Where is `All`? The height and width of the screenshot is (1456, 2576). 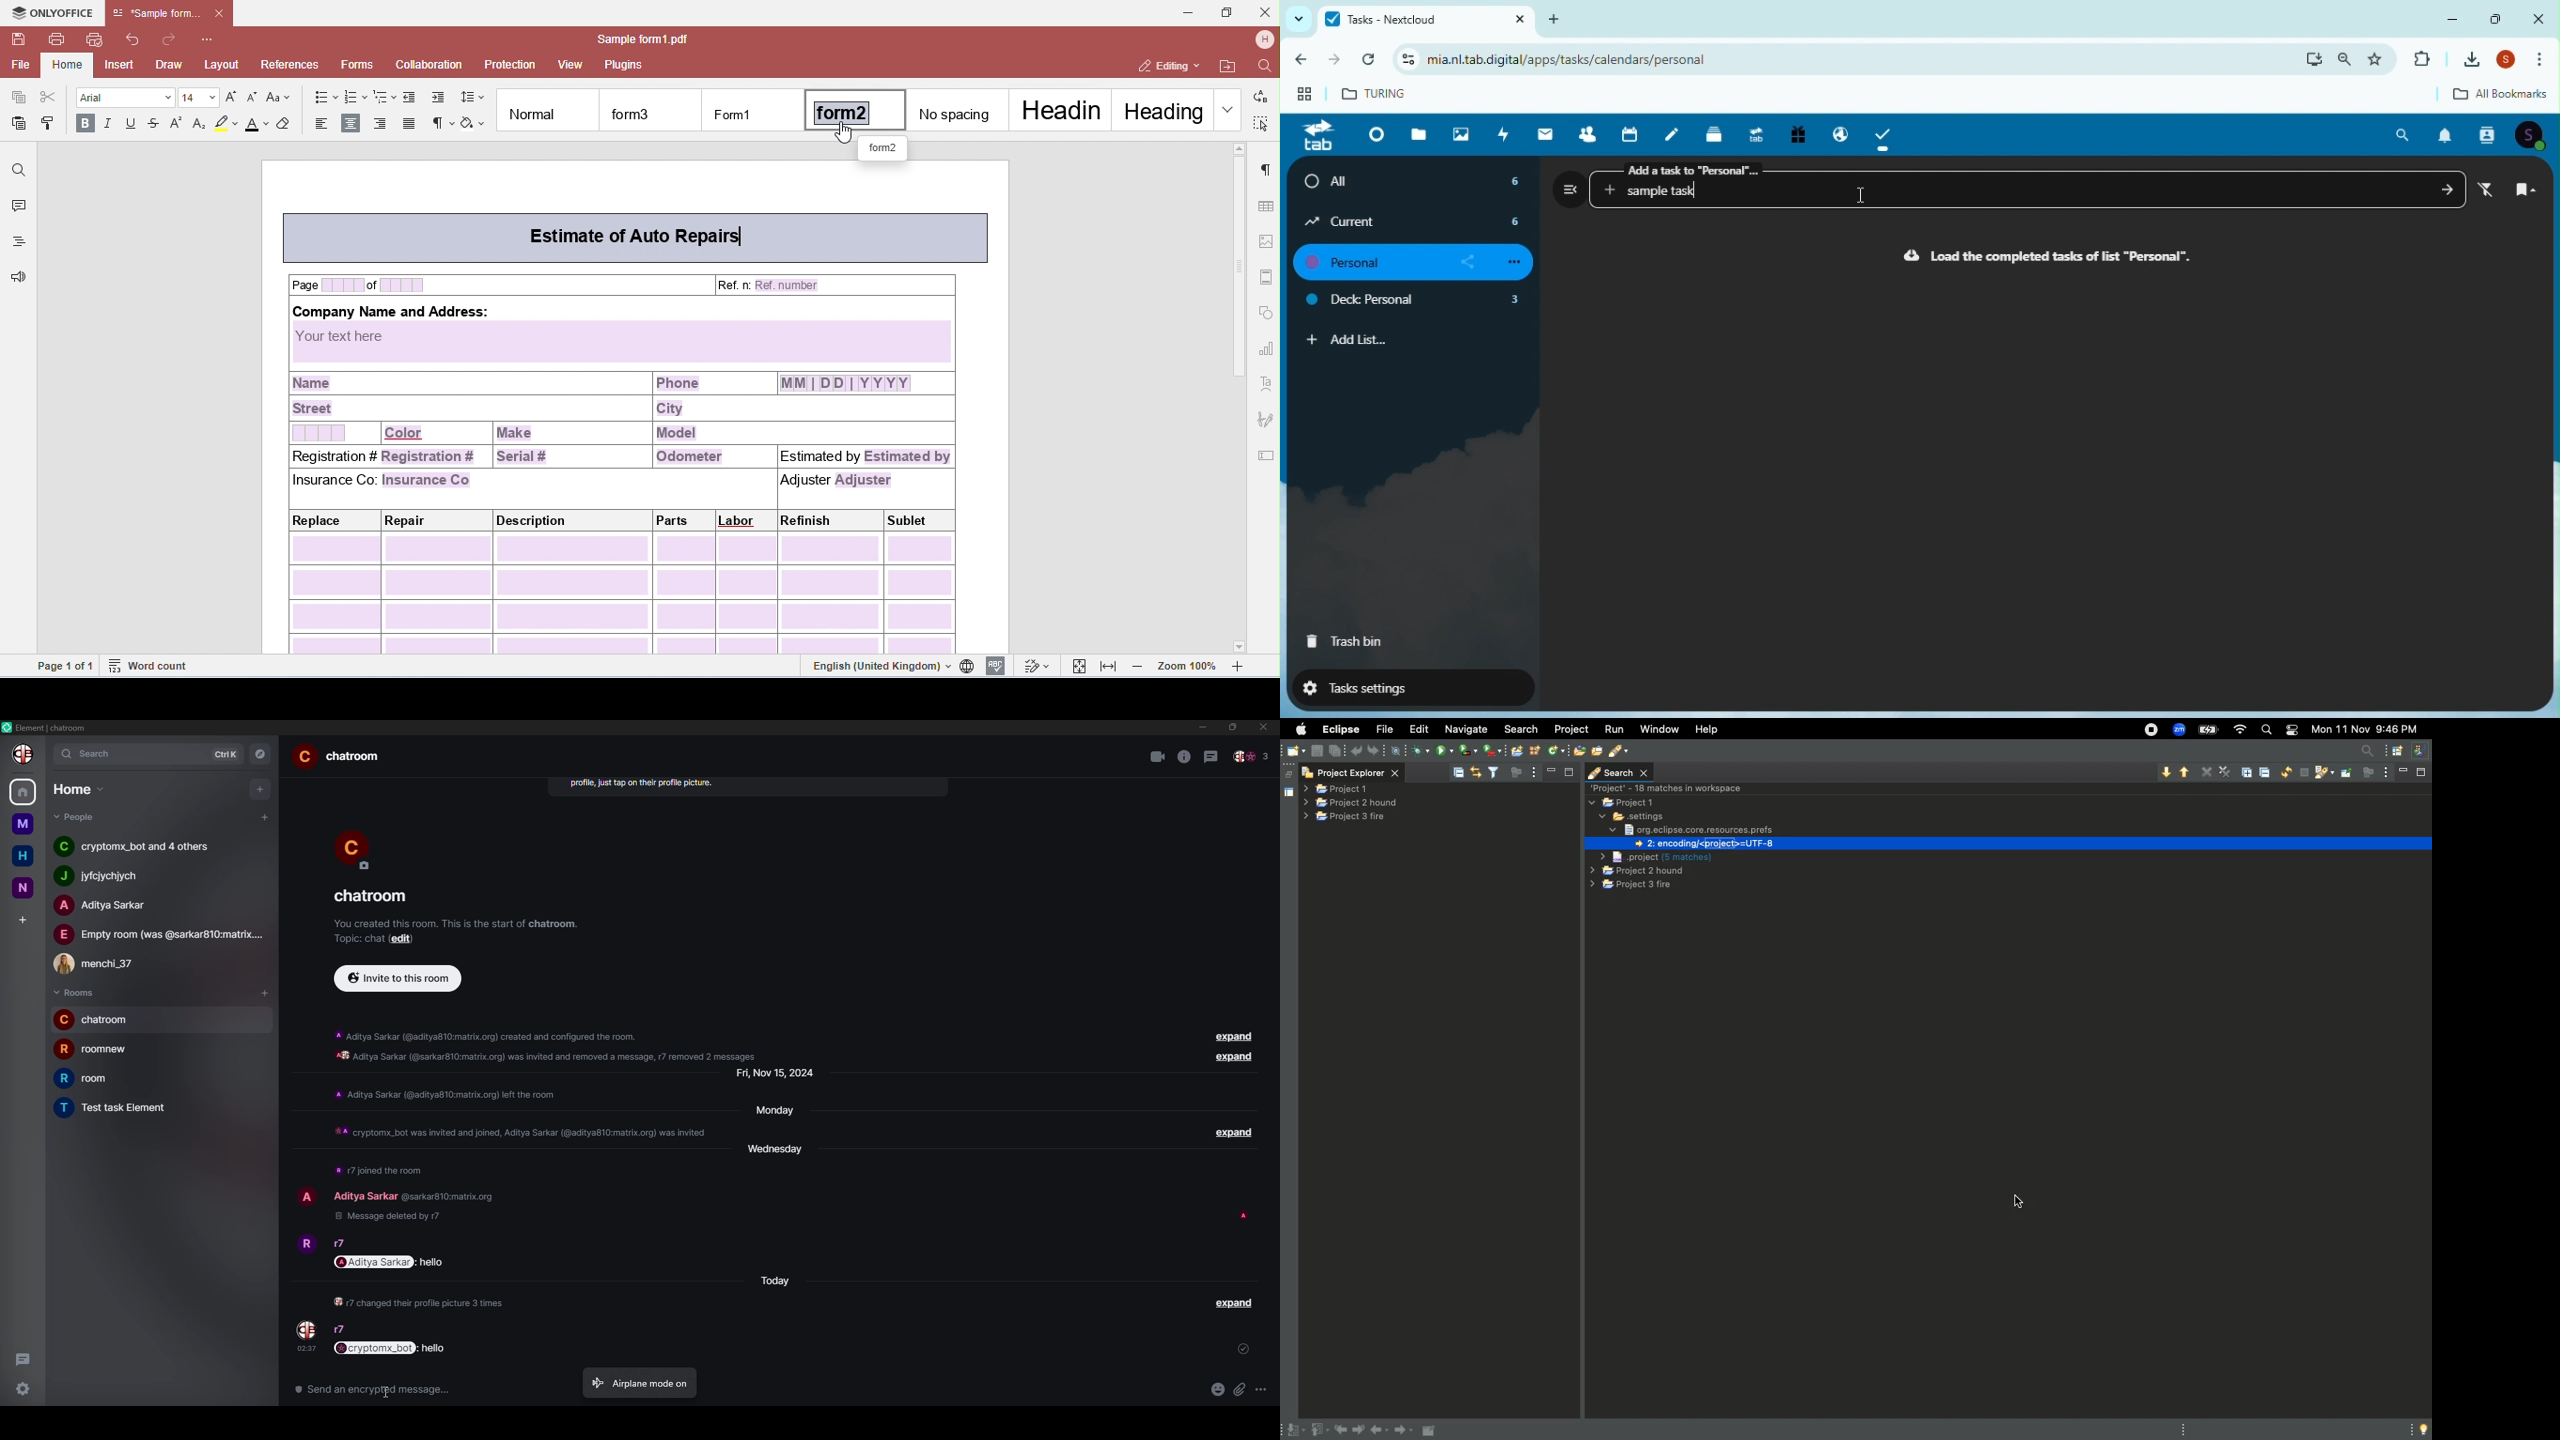 All is located at coordinates (1416, 181).